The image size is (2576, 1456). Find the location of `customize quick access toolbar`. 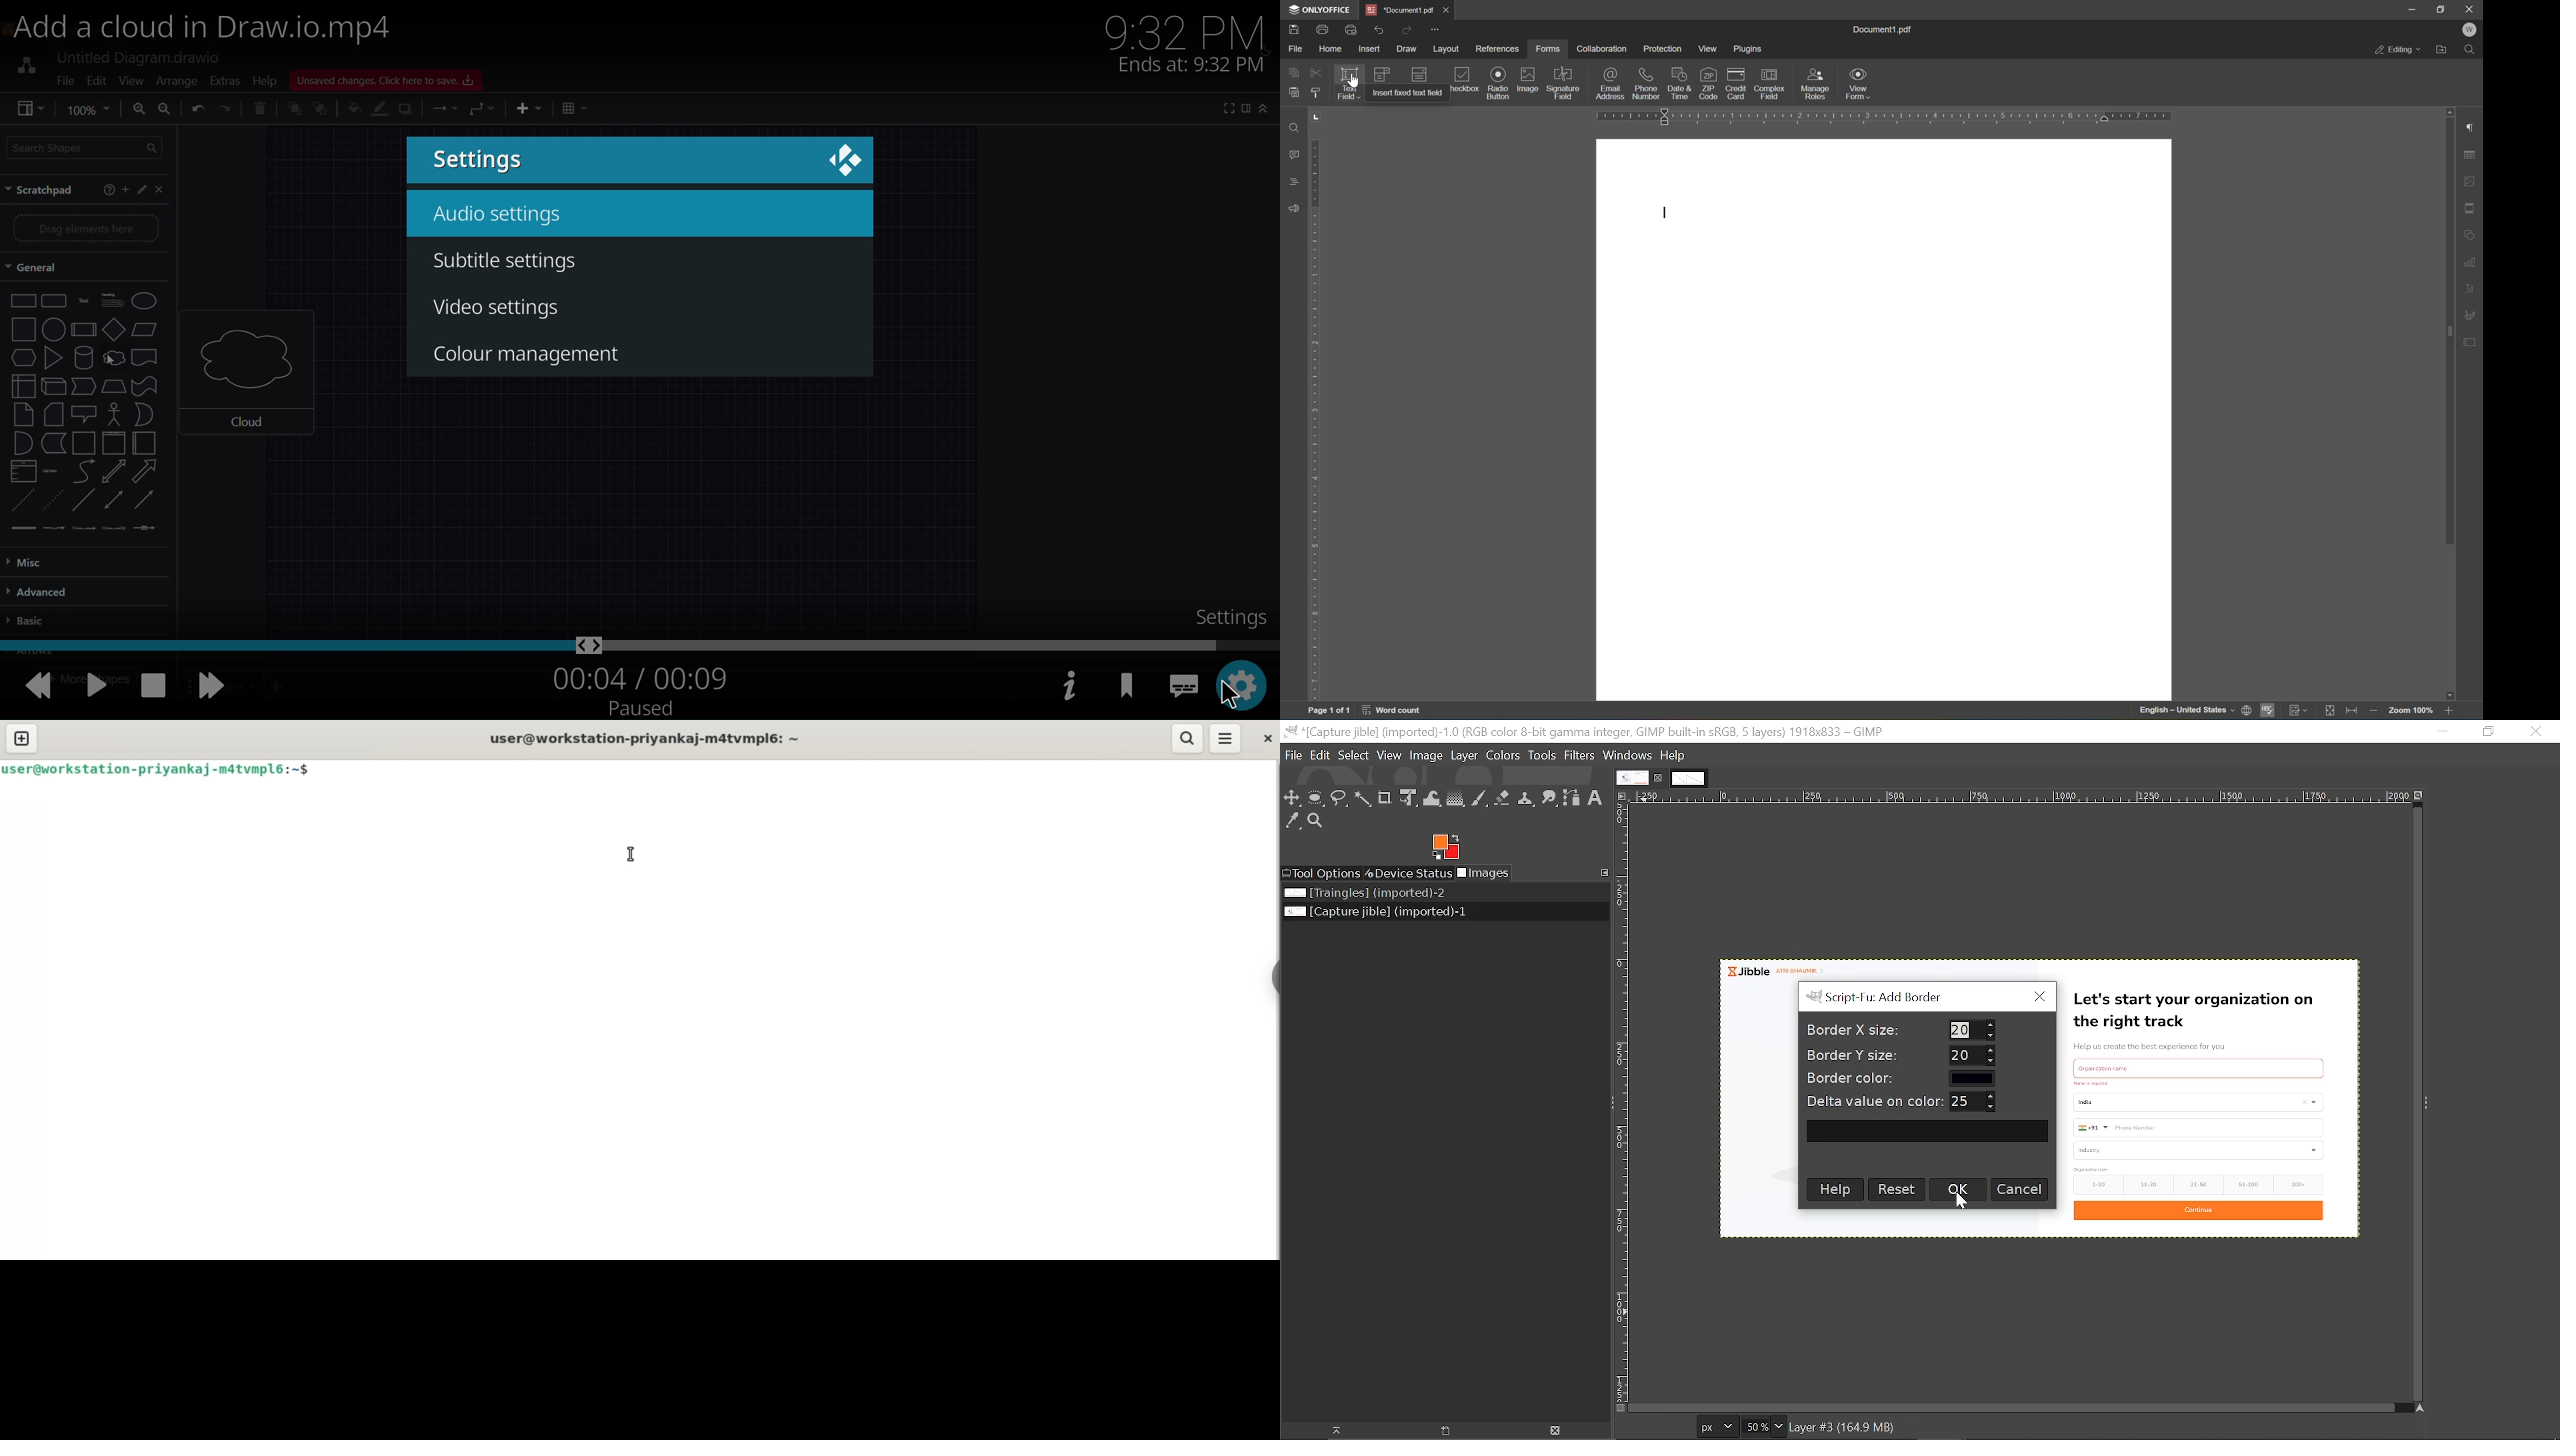

customize quick access toolbar is located at coordinates (1433, 29).